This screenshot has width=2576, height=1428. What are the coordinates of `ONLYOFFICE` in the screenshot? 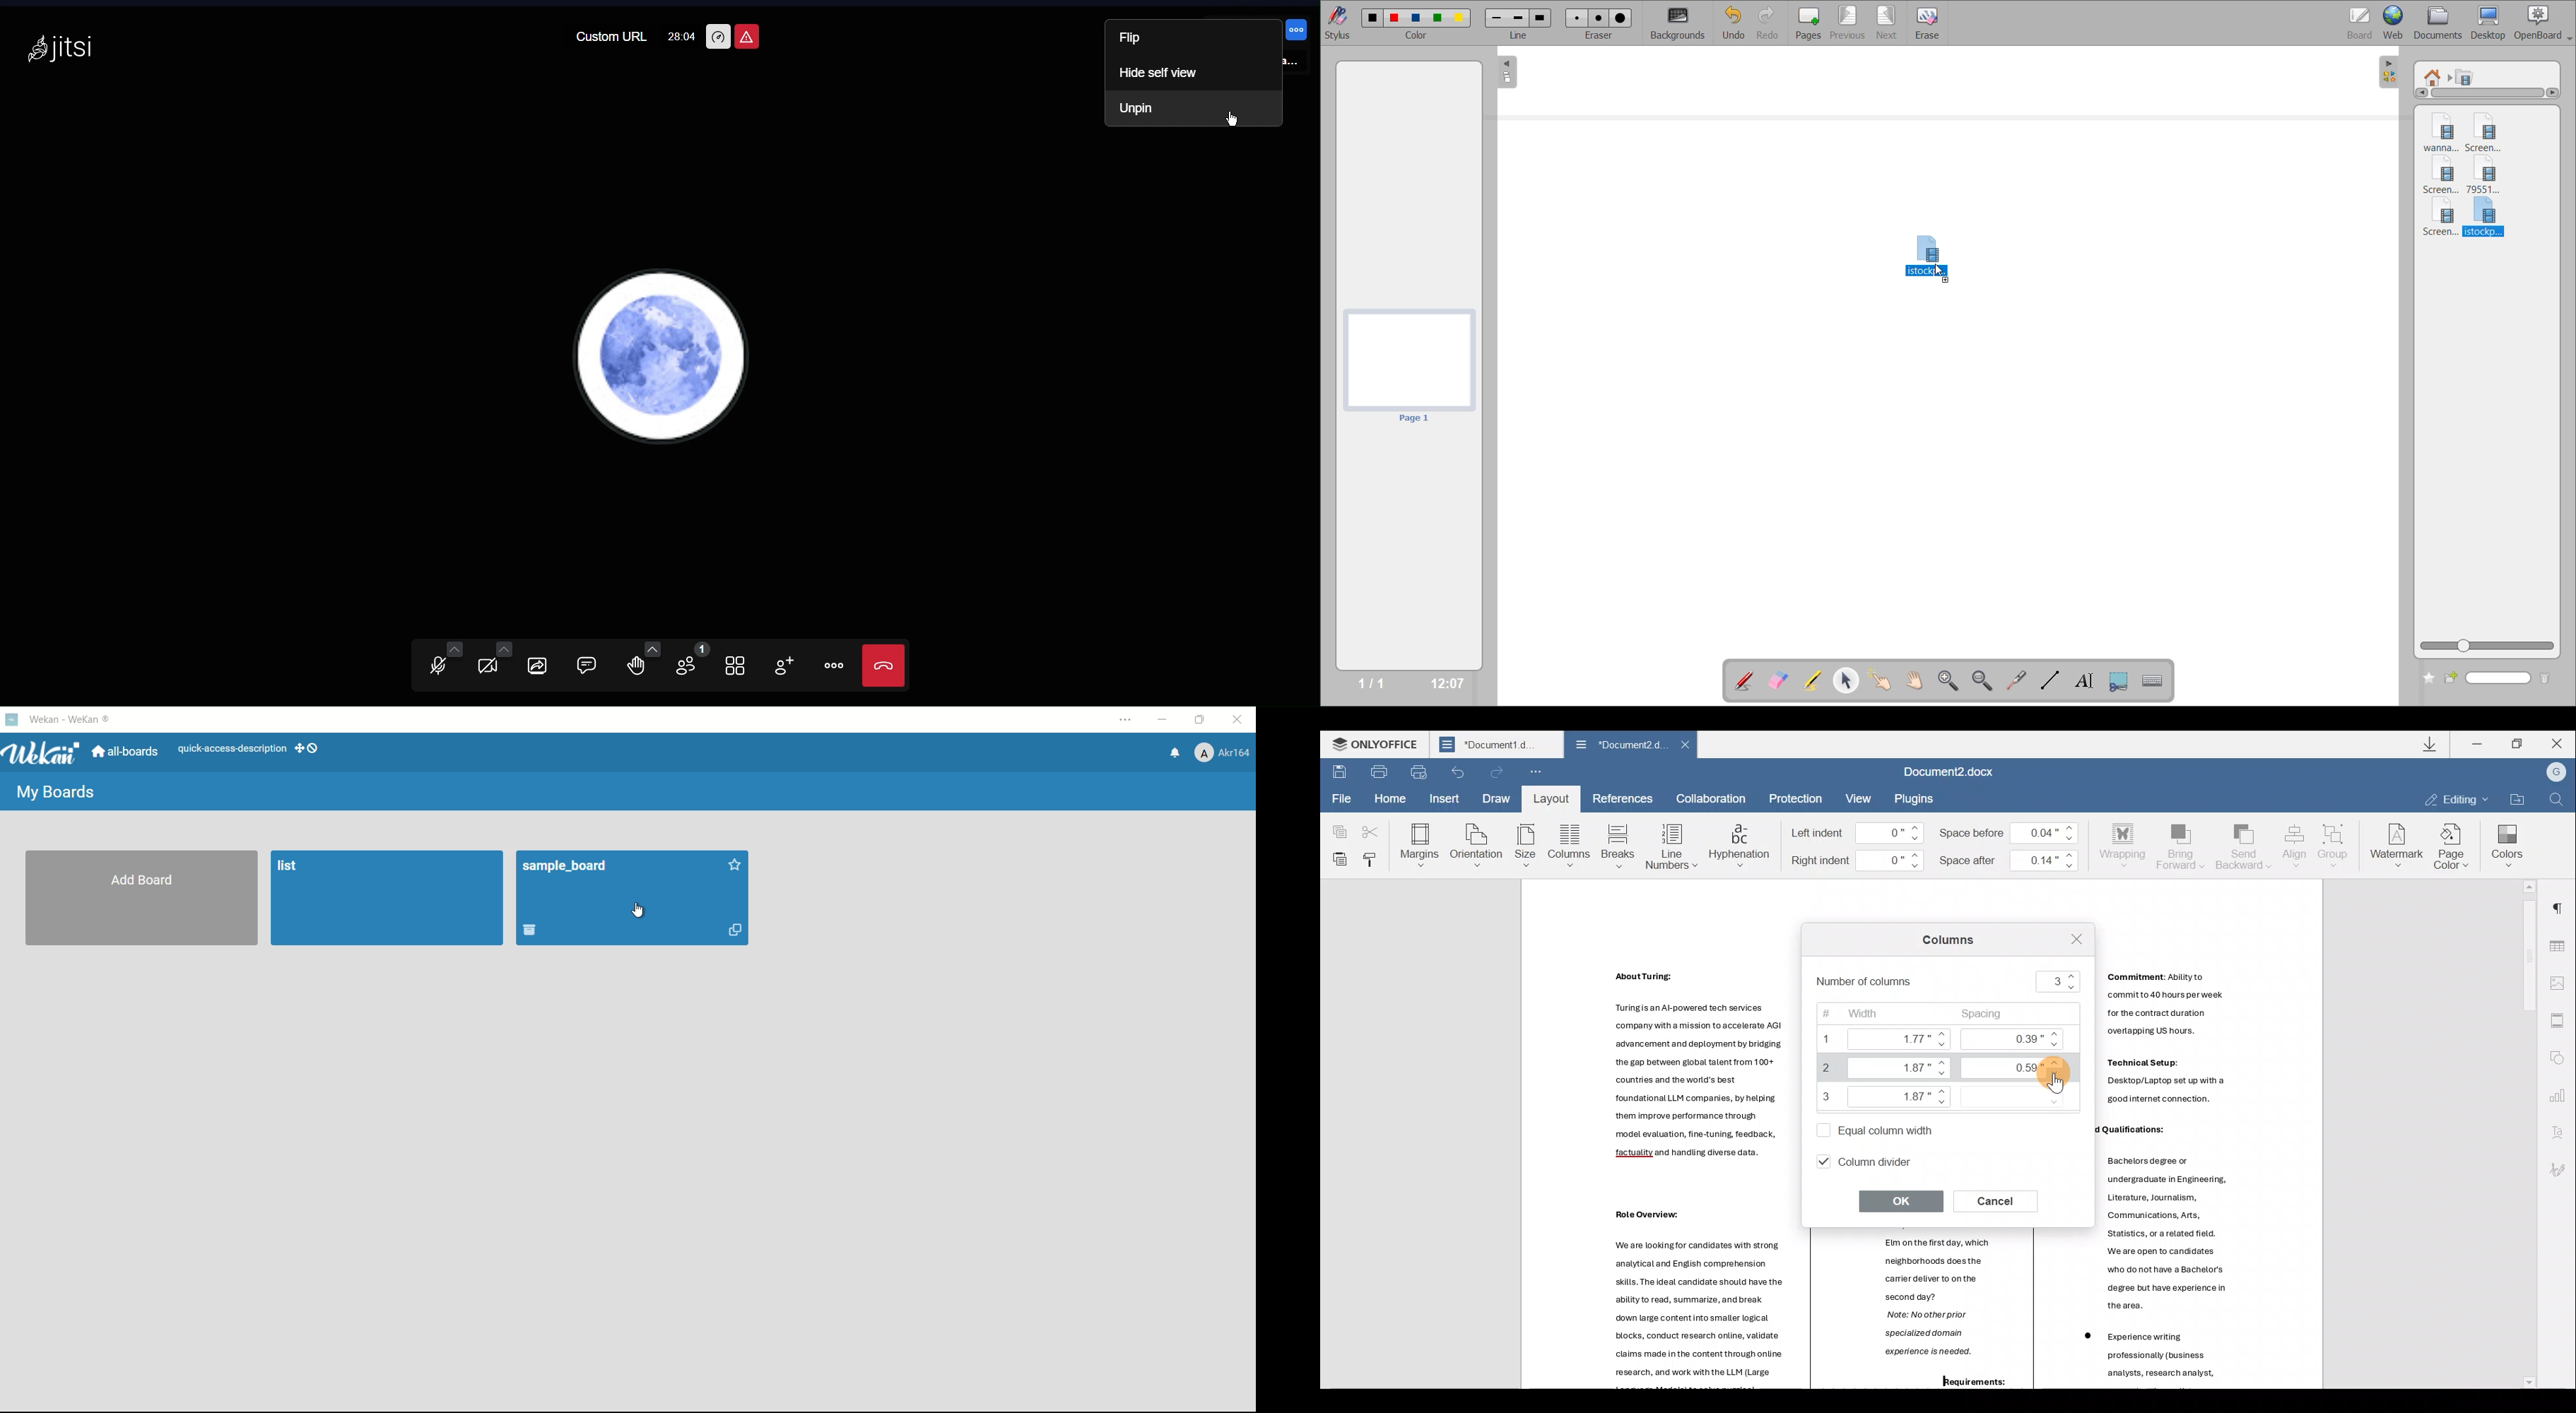 It's located at (1378, 747).